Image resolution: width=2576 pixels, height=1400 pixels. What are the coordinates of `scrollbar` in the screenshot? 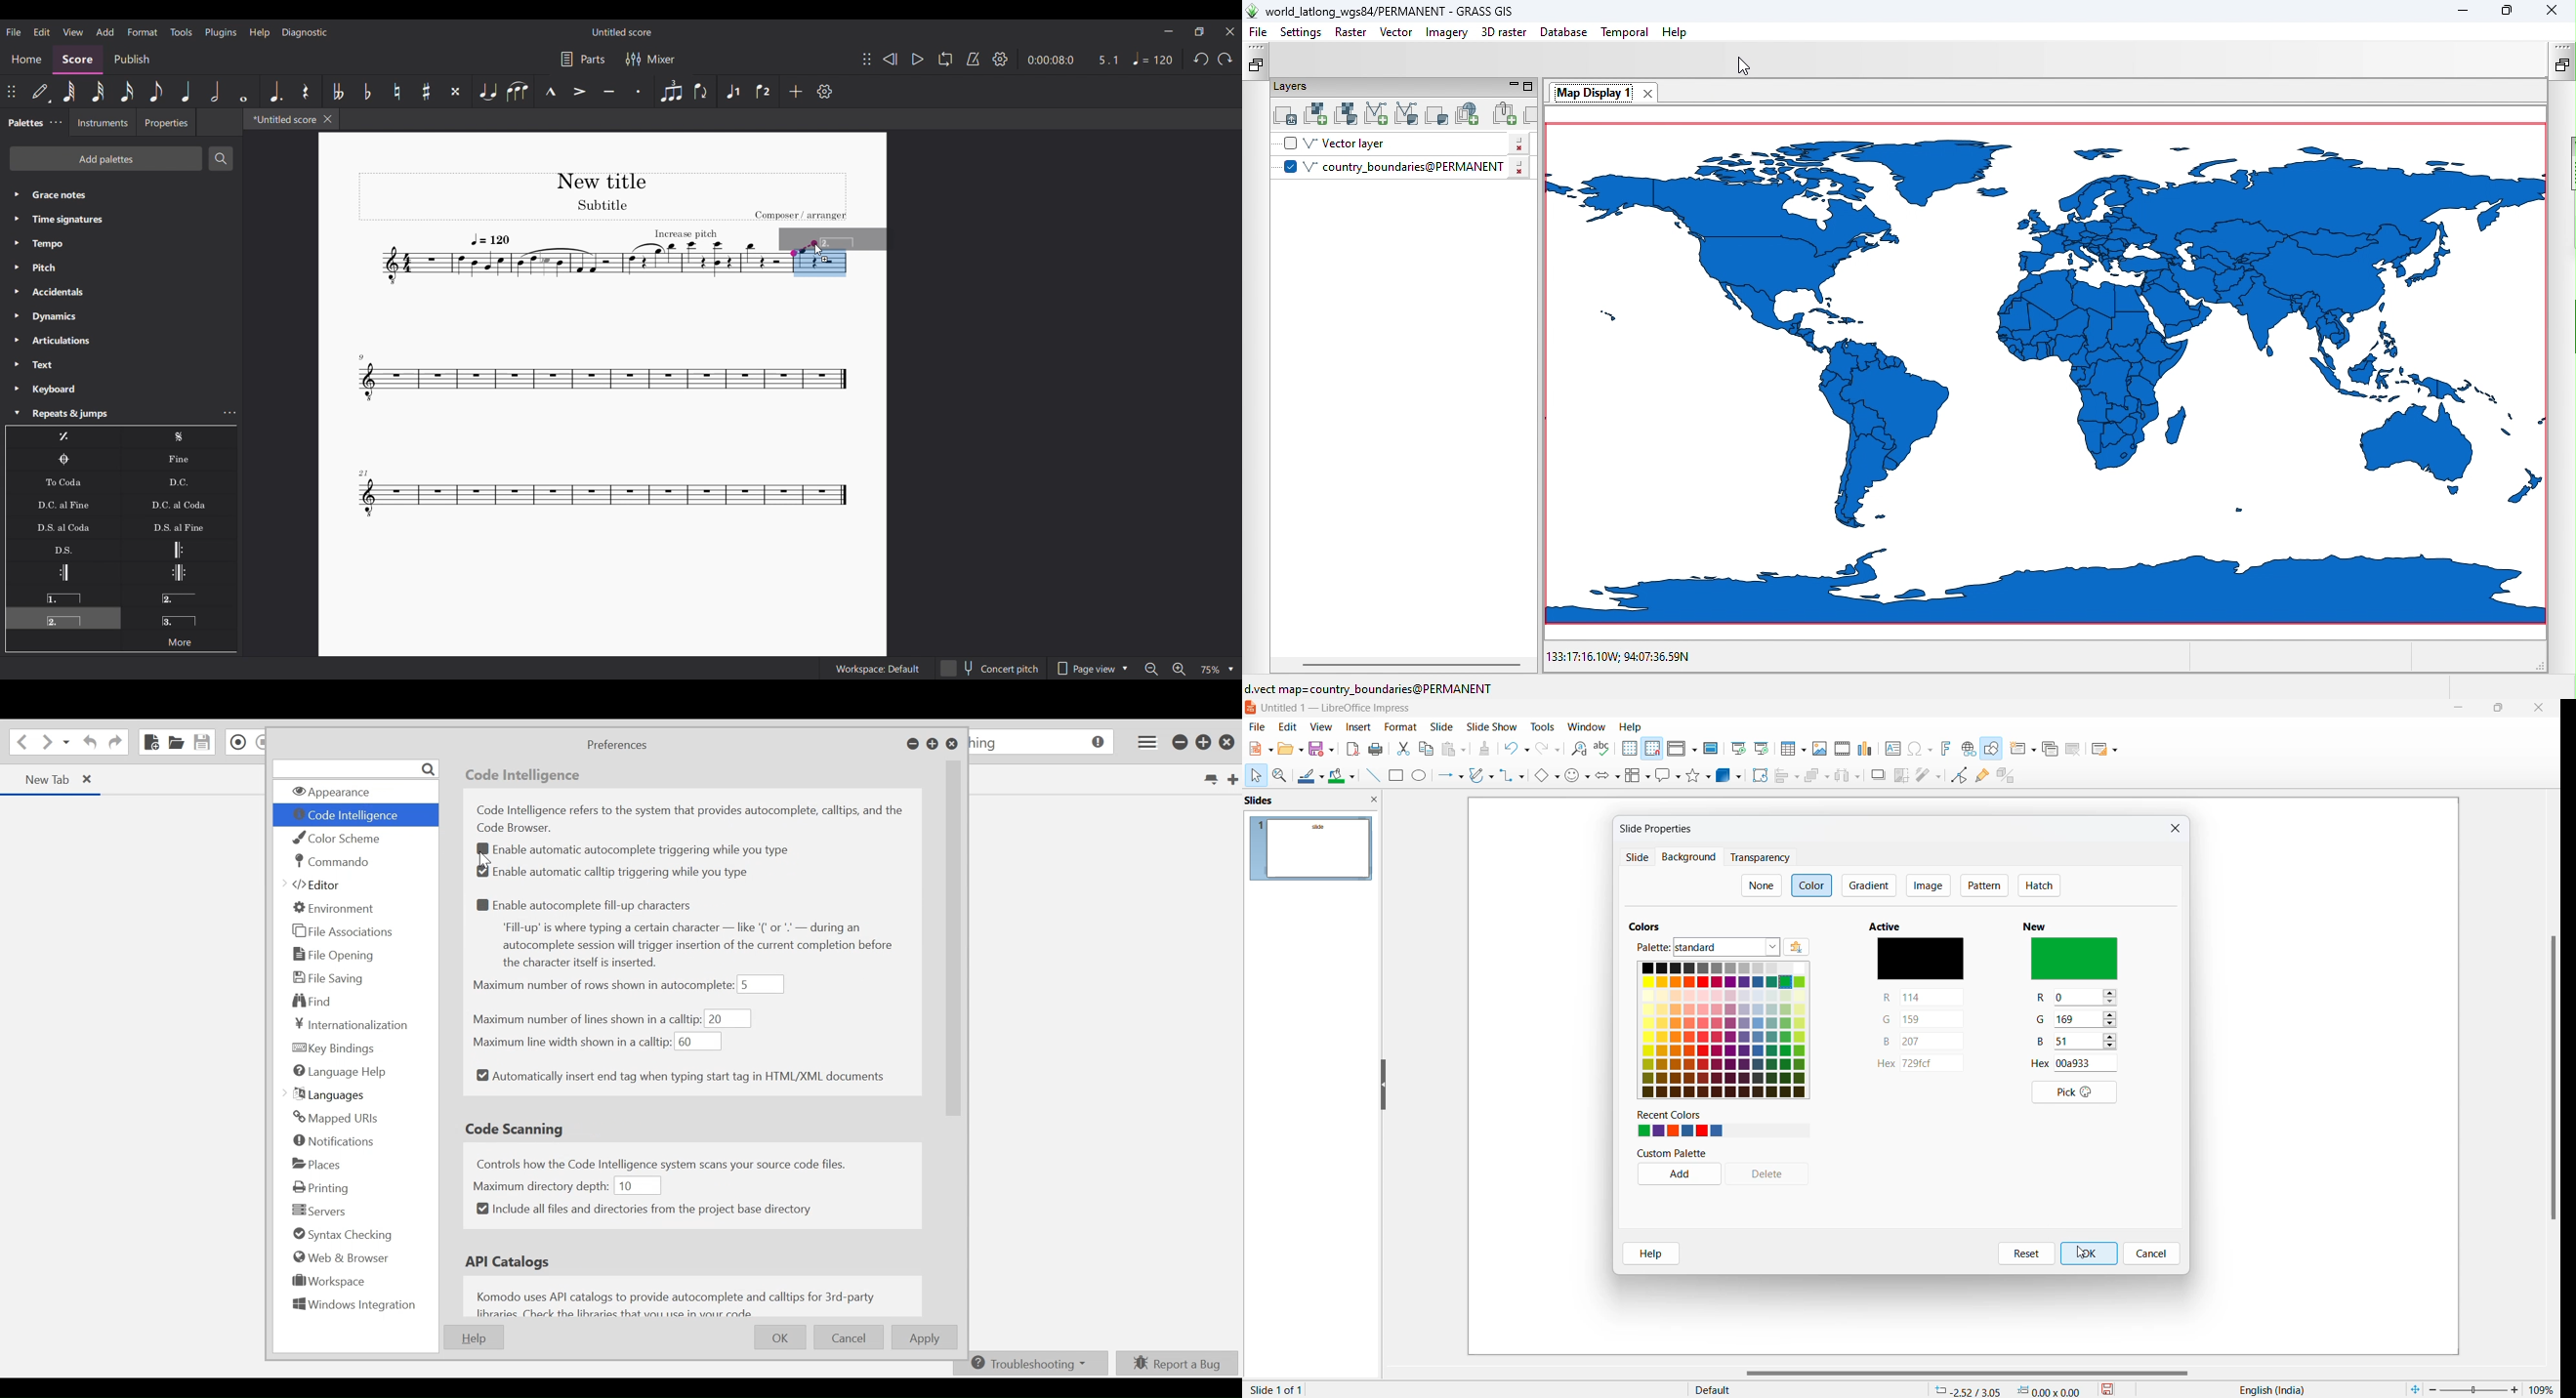 It's located at (1974, 1373).